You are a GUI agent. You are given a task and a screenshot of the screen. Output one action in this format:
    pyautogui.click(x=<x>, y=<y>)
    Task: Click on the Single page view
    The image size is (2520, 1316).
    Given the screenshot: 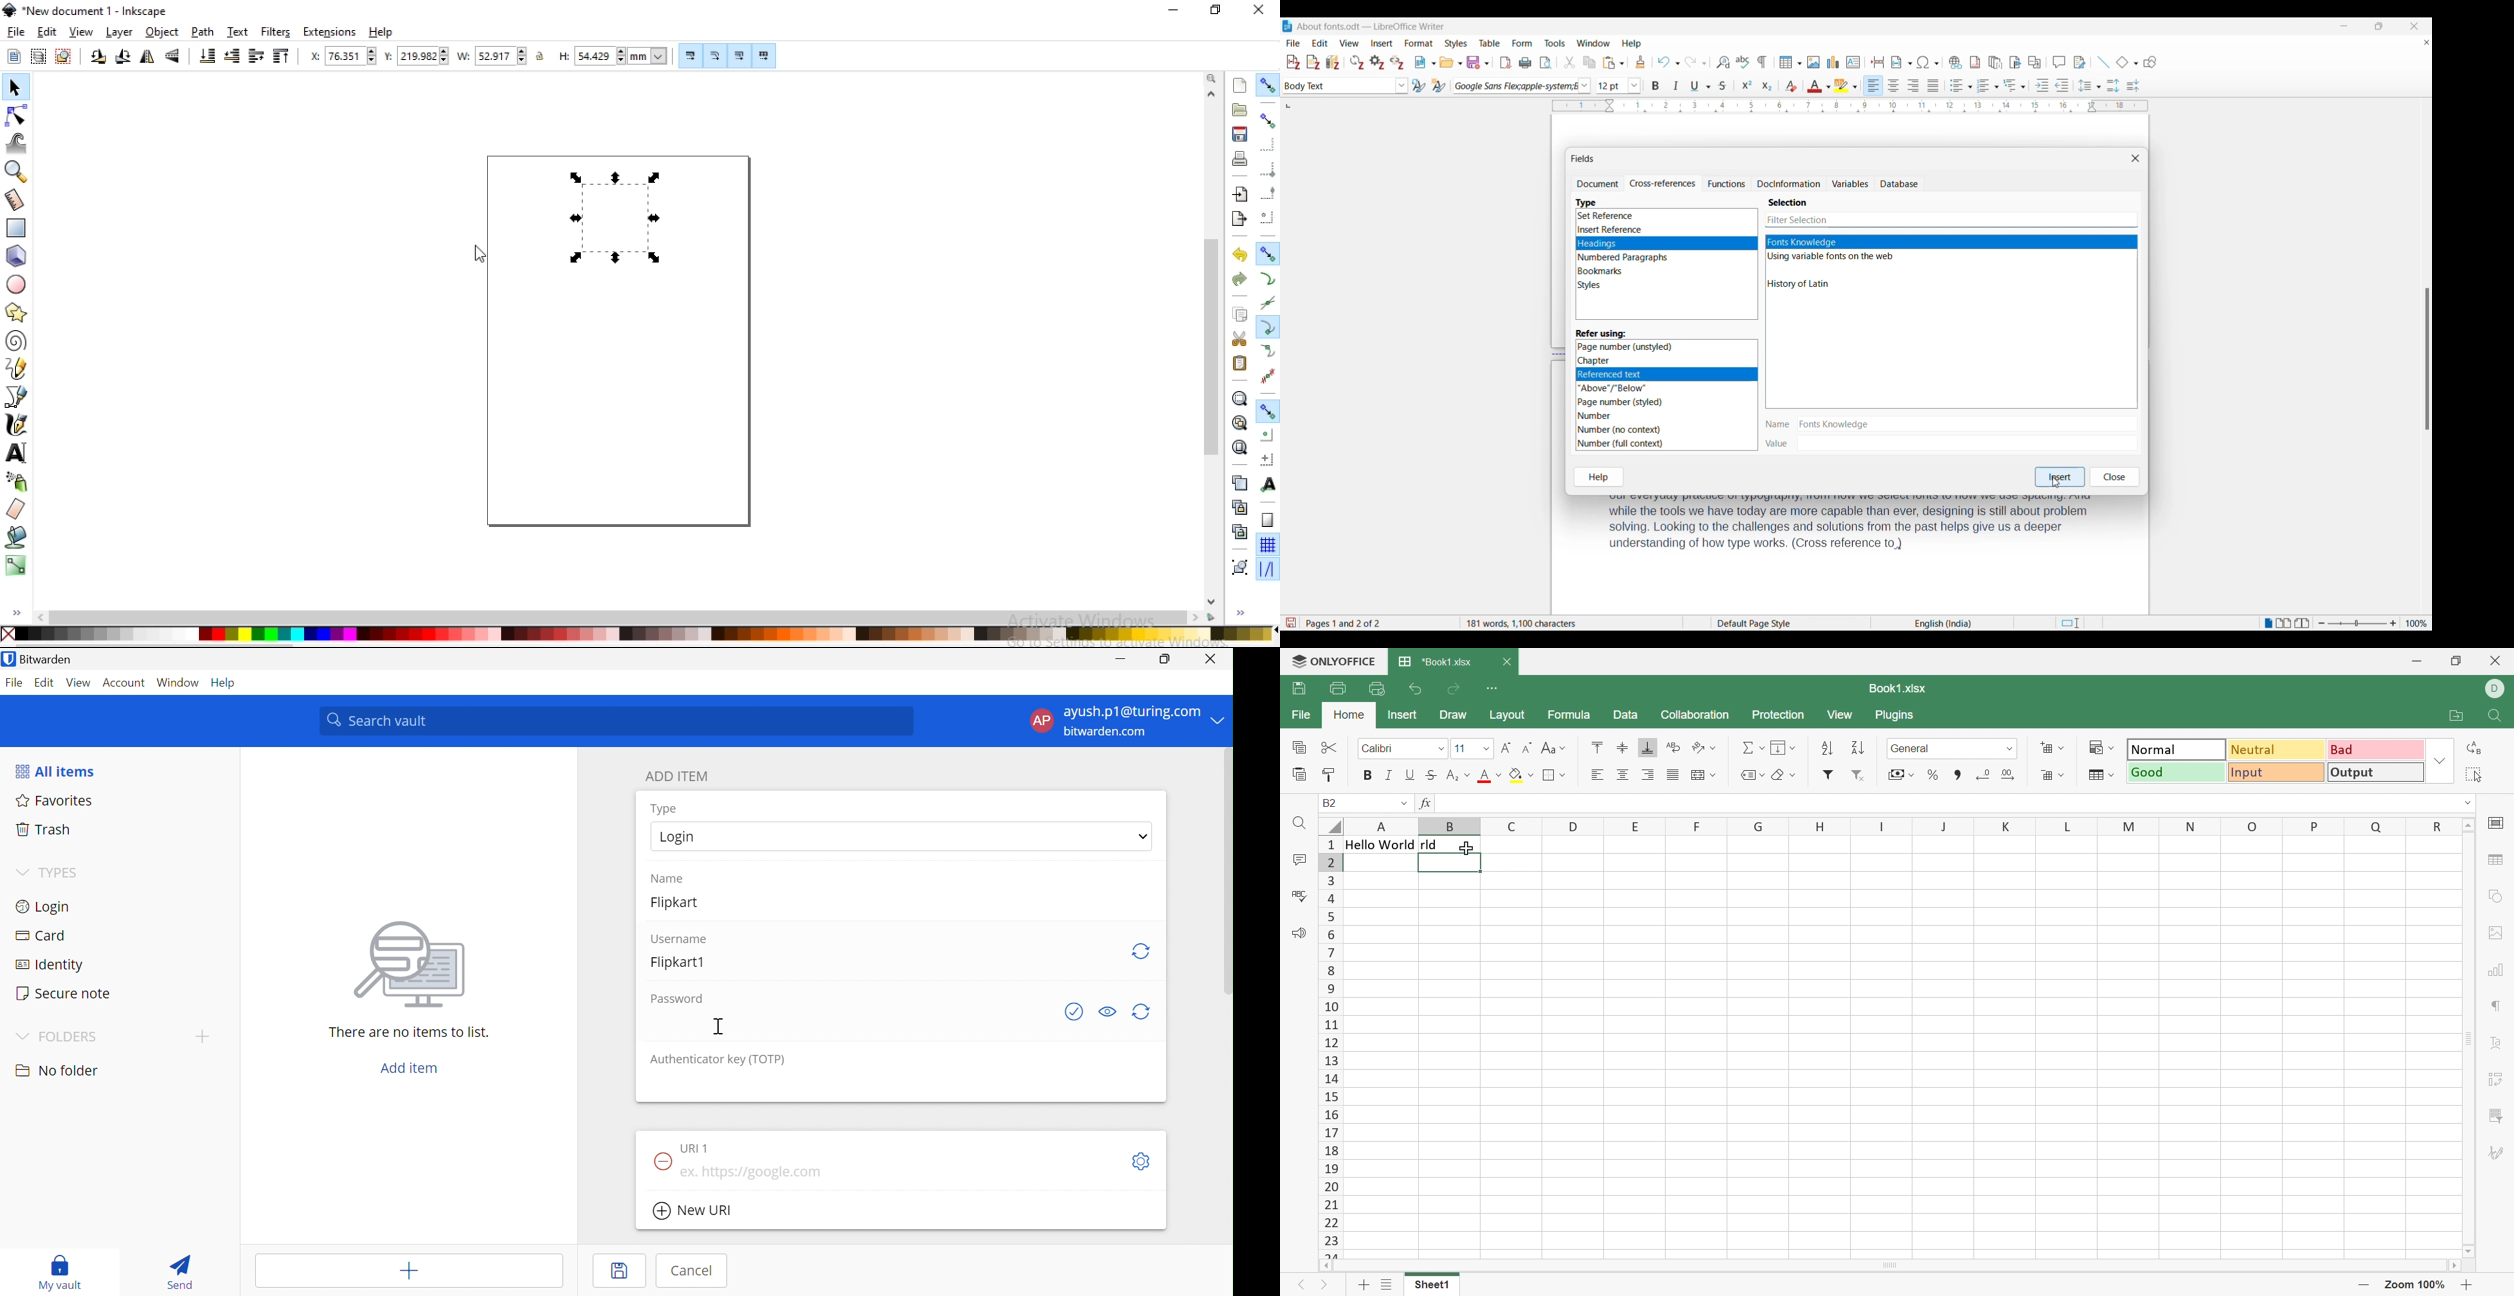 What is the action you would take?
    pyautogui.click(x=2267, y=623)
    